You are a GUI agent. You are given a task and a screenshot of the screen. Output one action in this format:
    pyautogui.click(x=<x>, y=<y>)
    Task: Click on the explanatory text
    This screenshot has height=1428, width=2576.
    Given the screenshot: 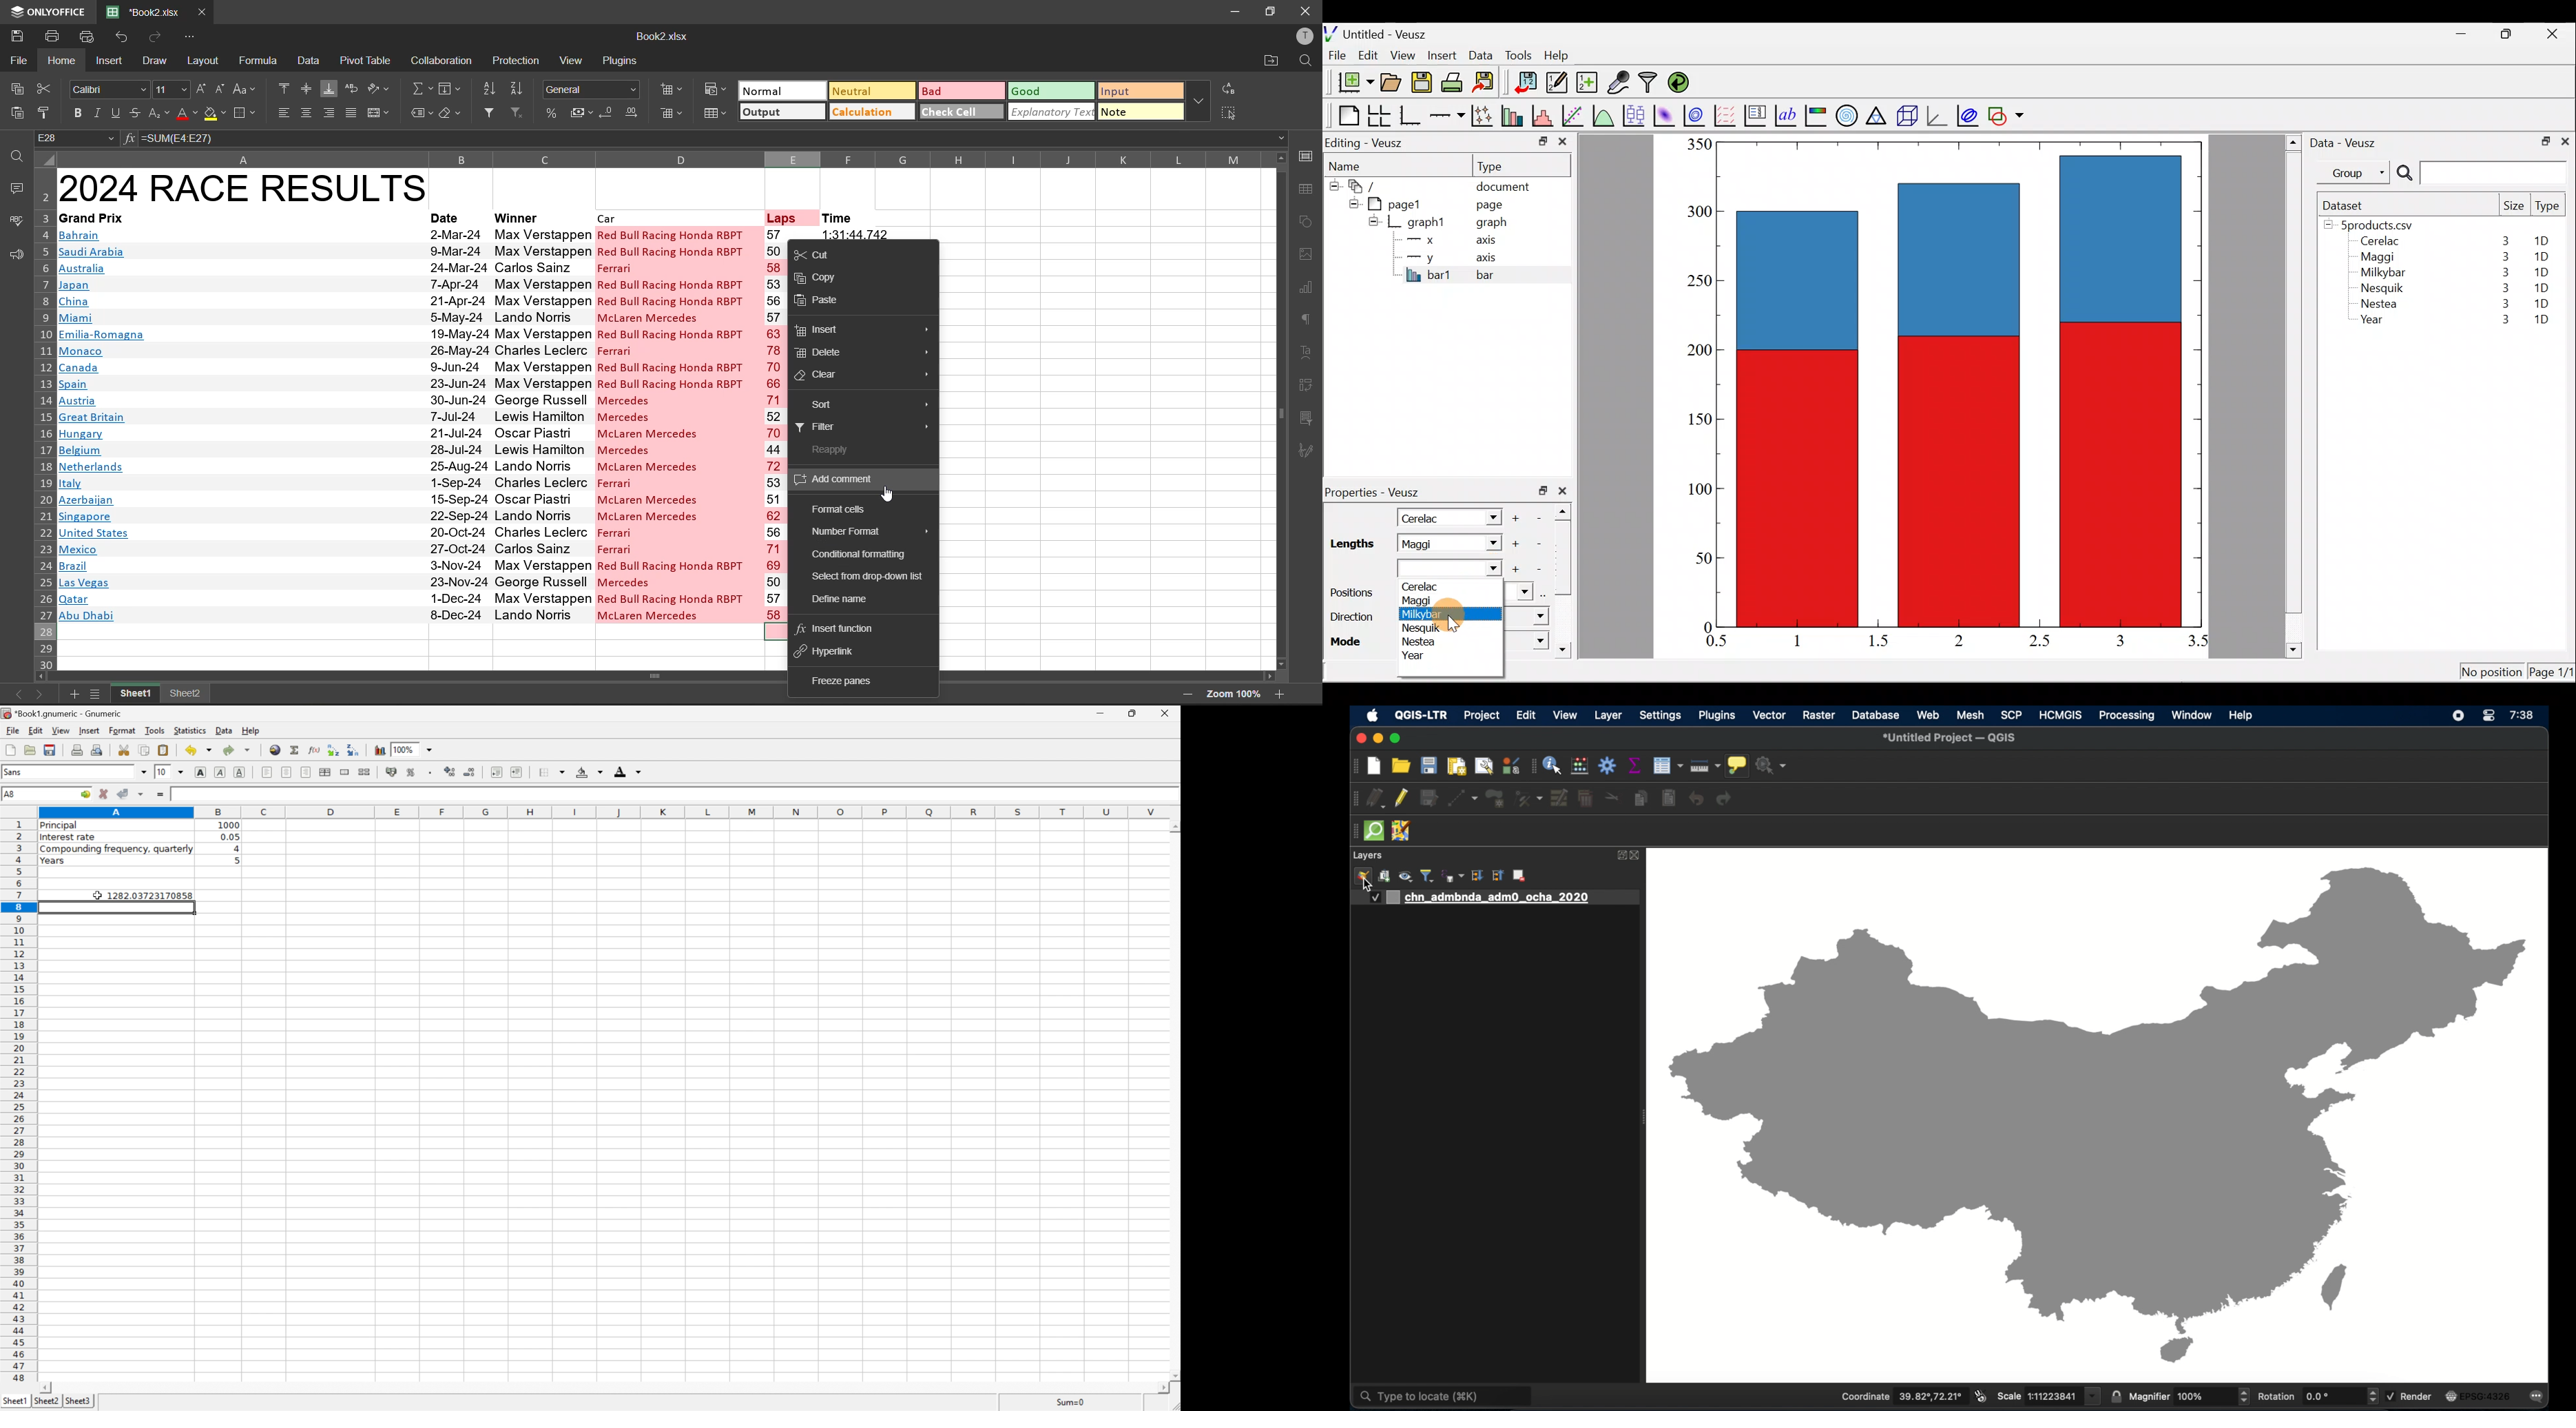 What is the action you would take?
    pyautogui.click(x=1051, y=112)
    